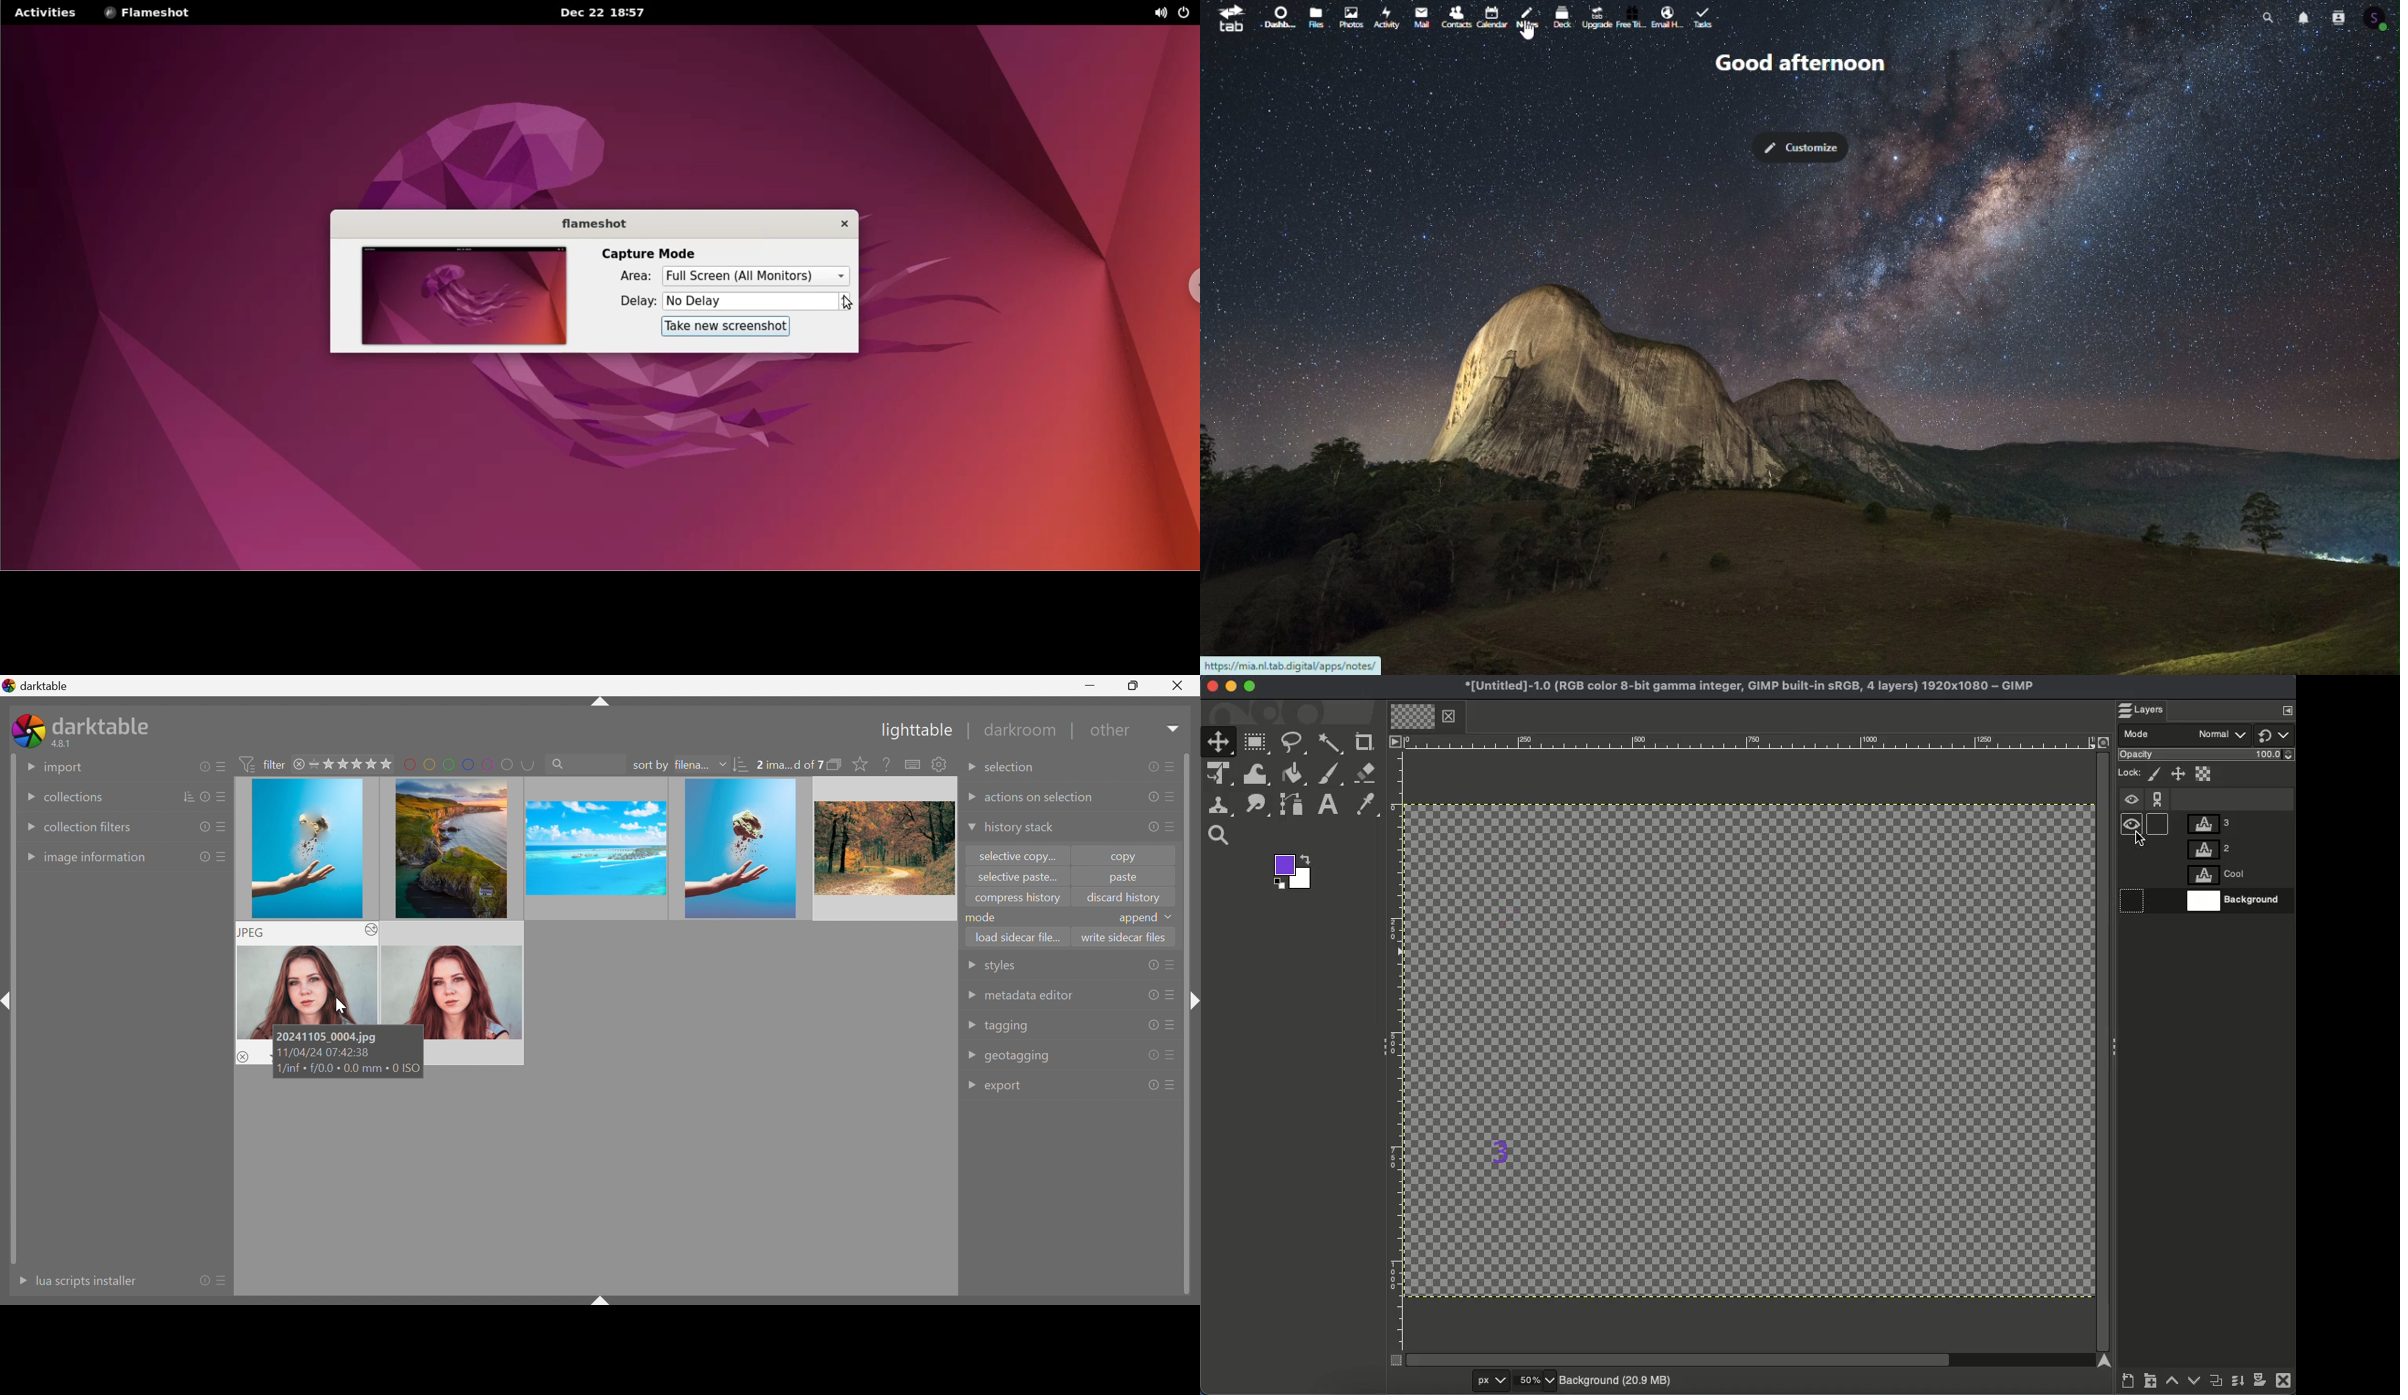 The height and width of the screenshot is (1400, 2408). What do you see at coordinates (1092, 684) in the screenshot?
I see `Minimize` at bounding box center [1092, 684].